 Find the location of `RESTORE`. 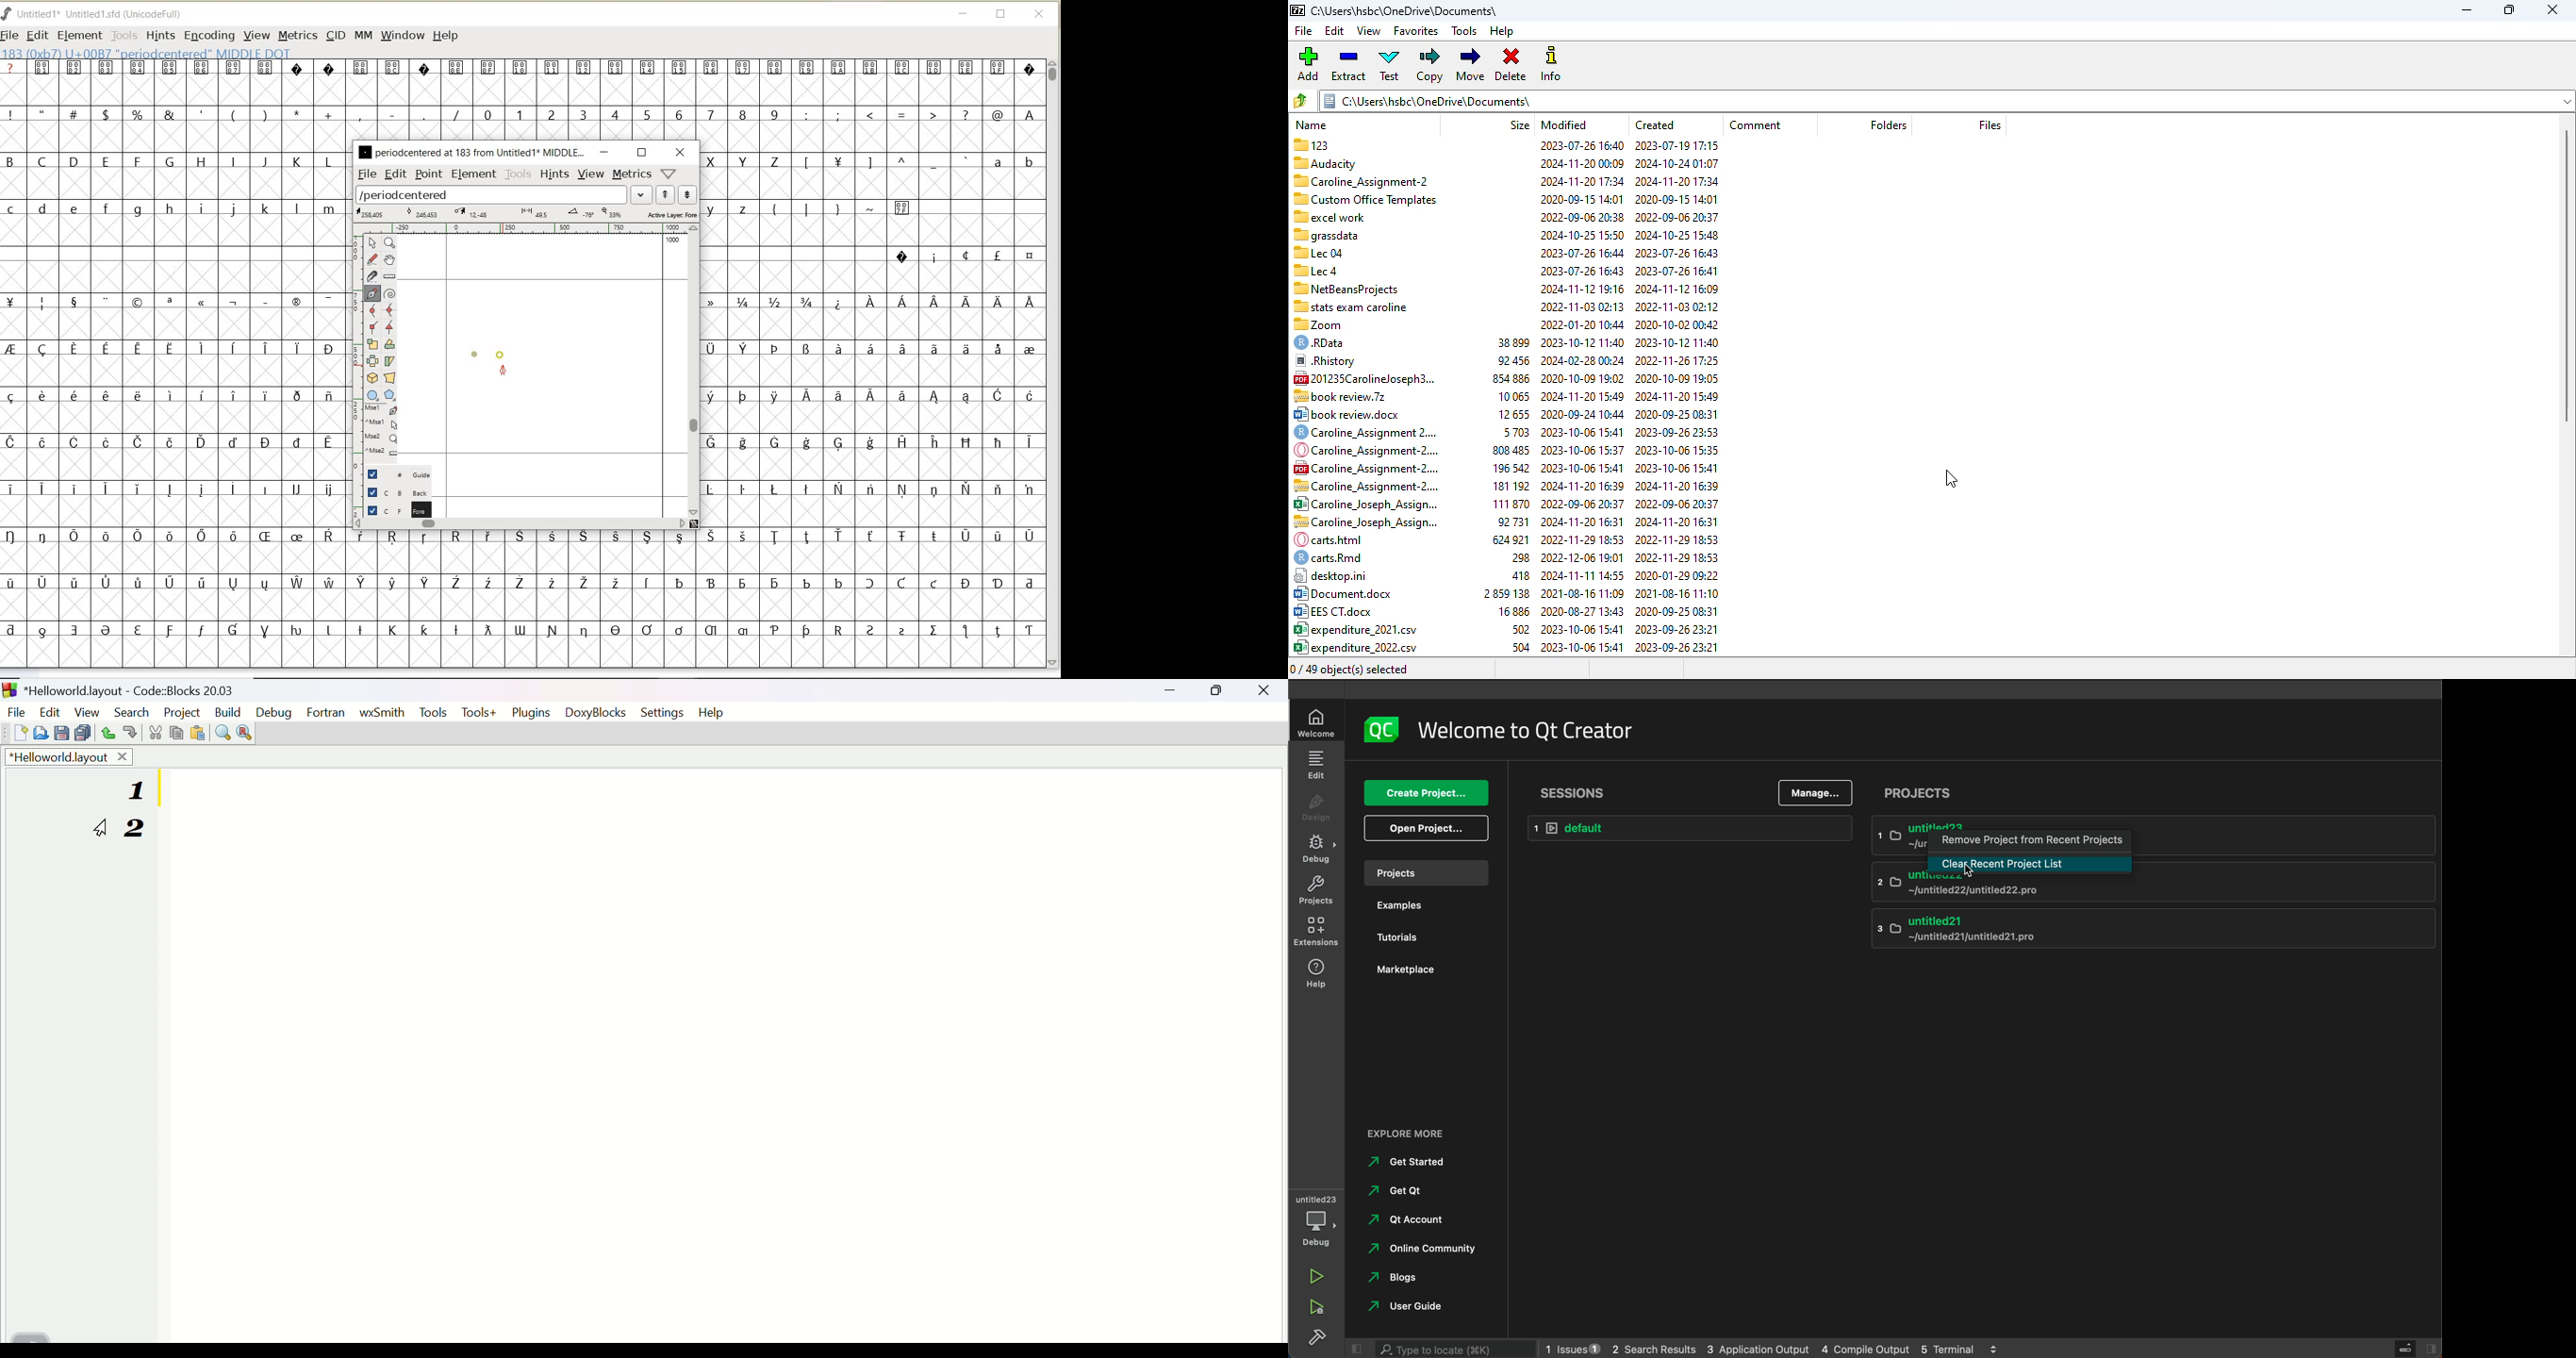

RESTORE is located at coordinates (1001, 16).